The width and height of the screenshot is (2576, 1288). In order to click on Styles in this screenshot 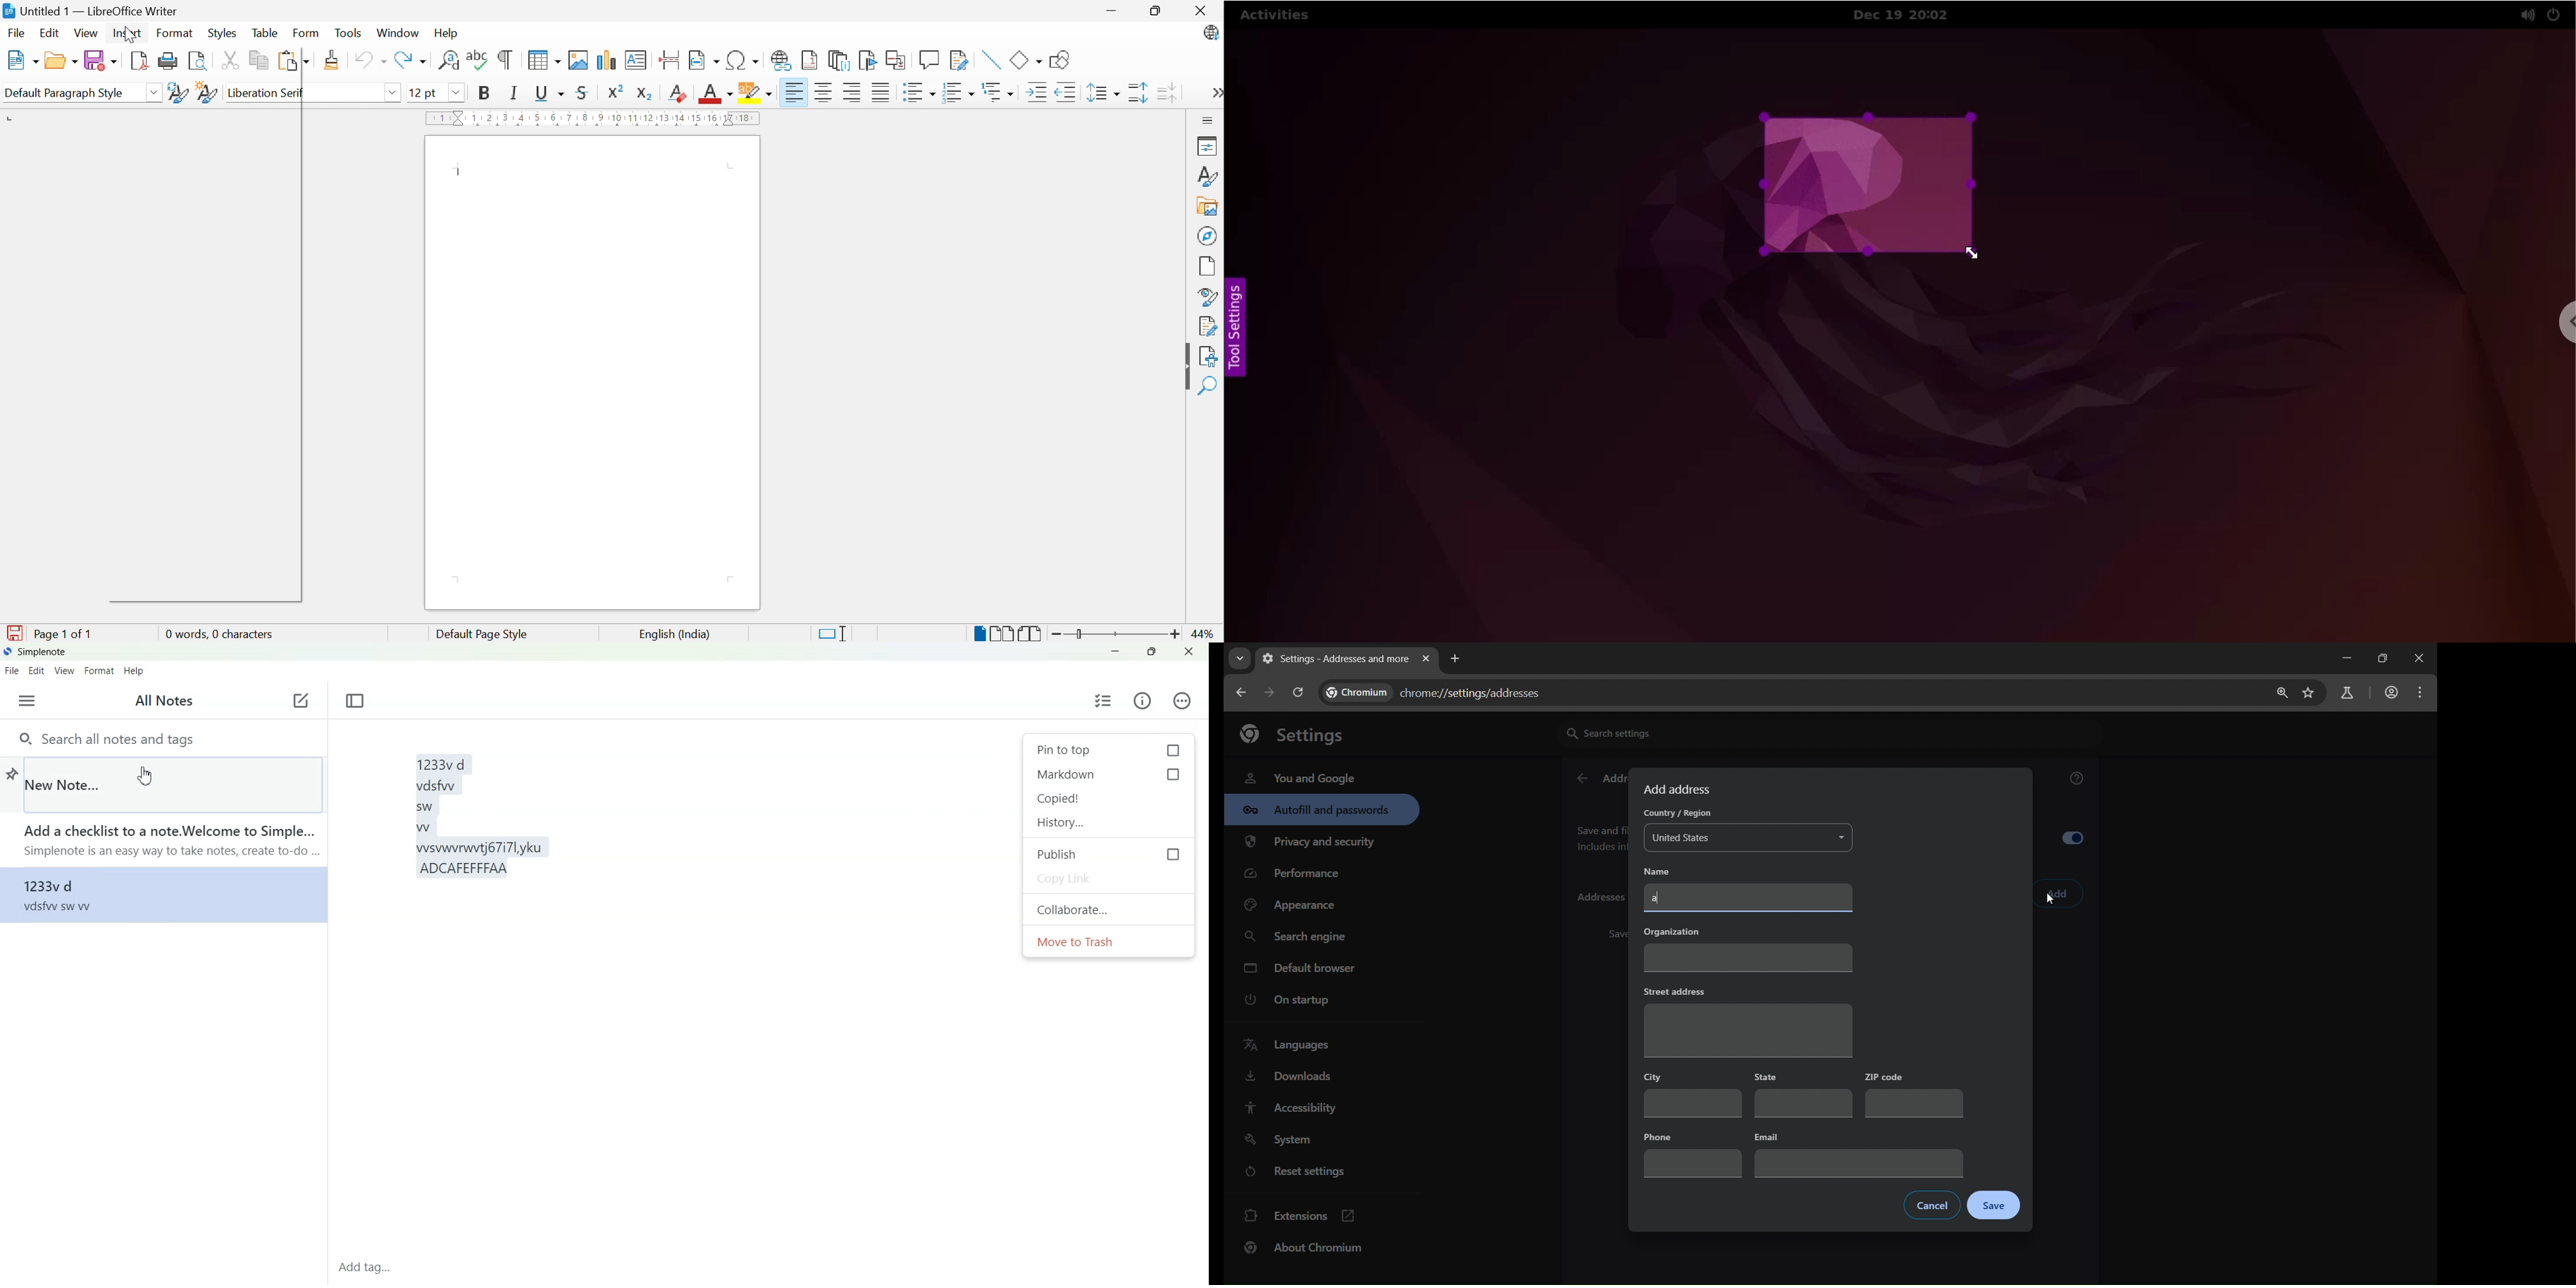, I will do `click(1210, 176)`.